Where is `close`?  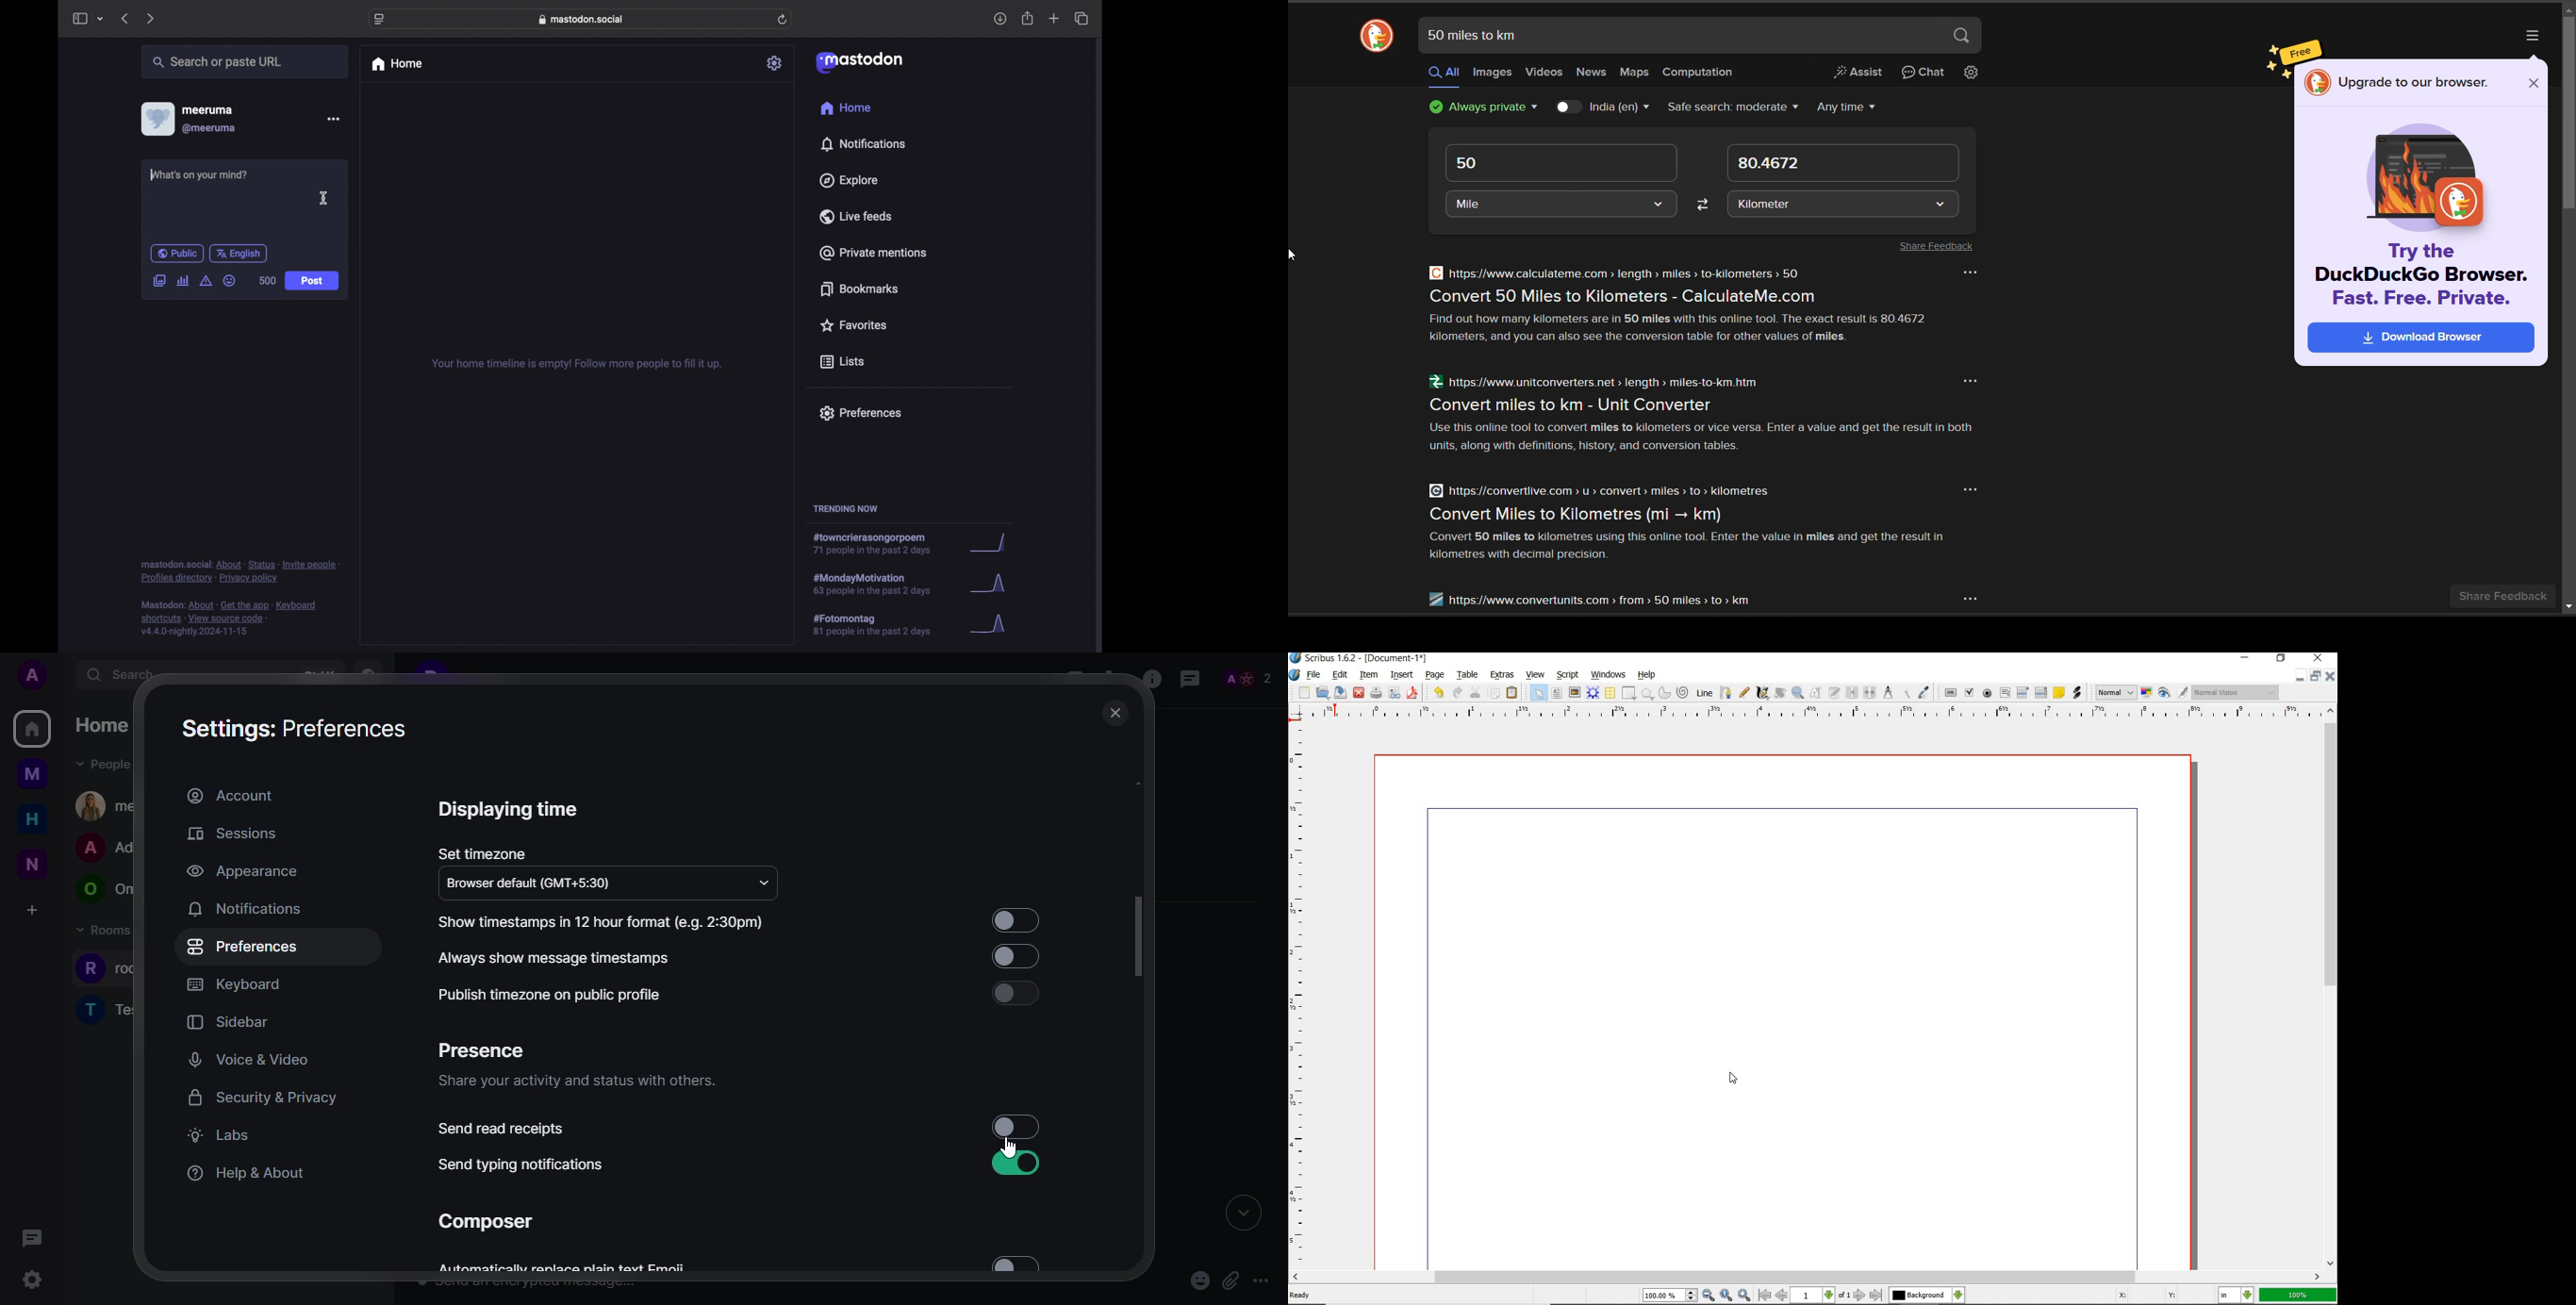
close is located at coordinates (2319, 659).